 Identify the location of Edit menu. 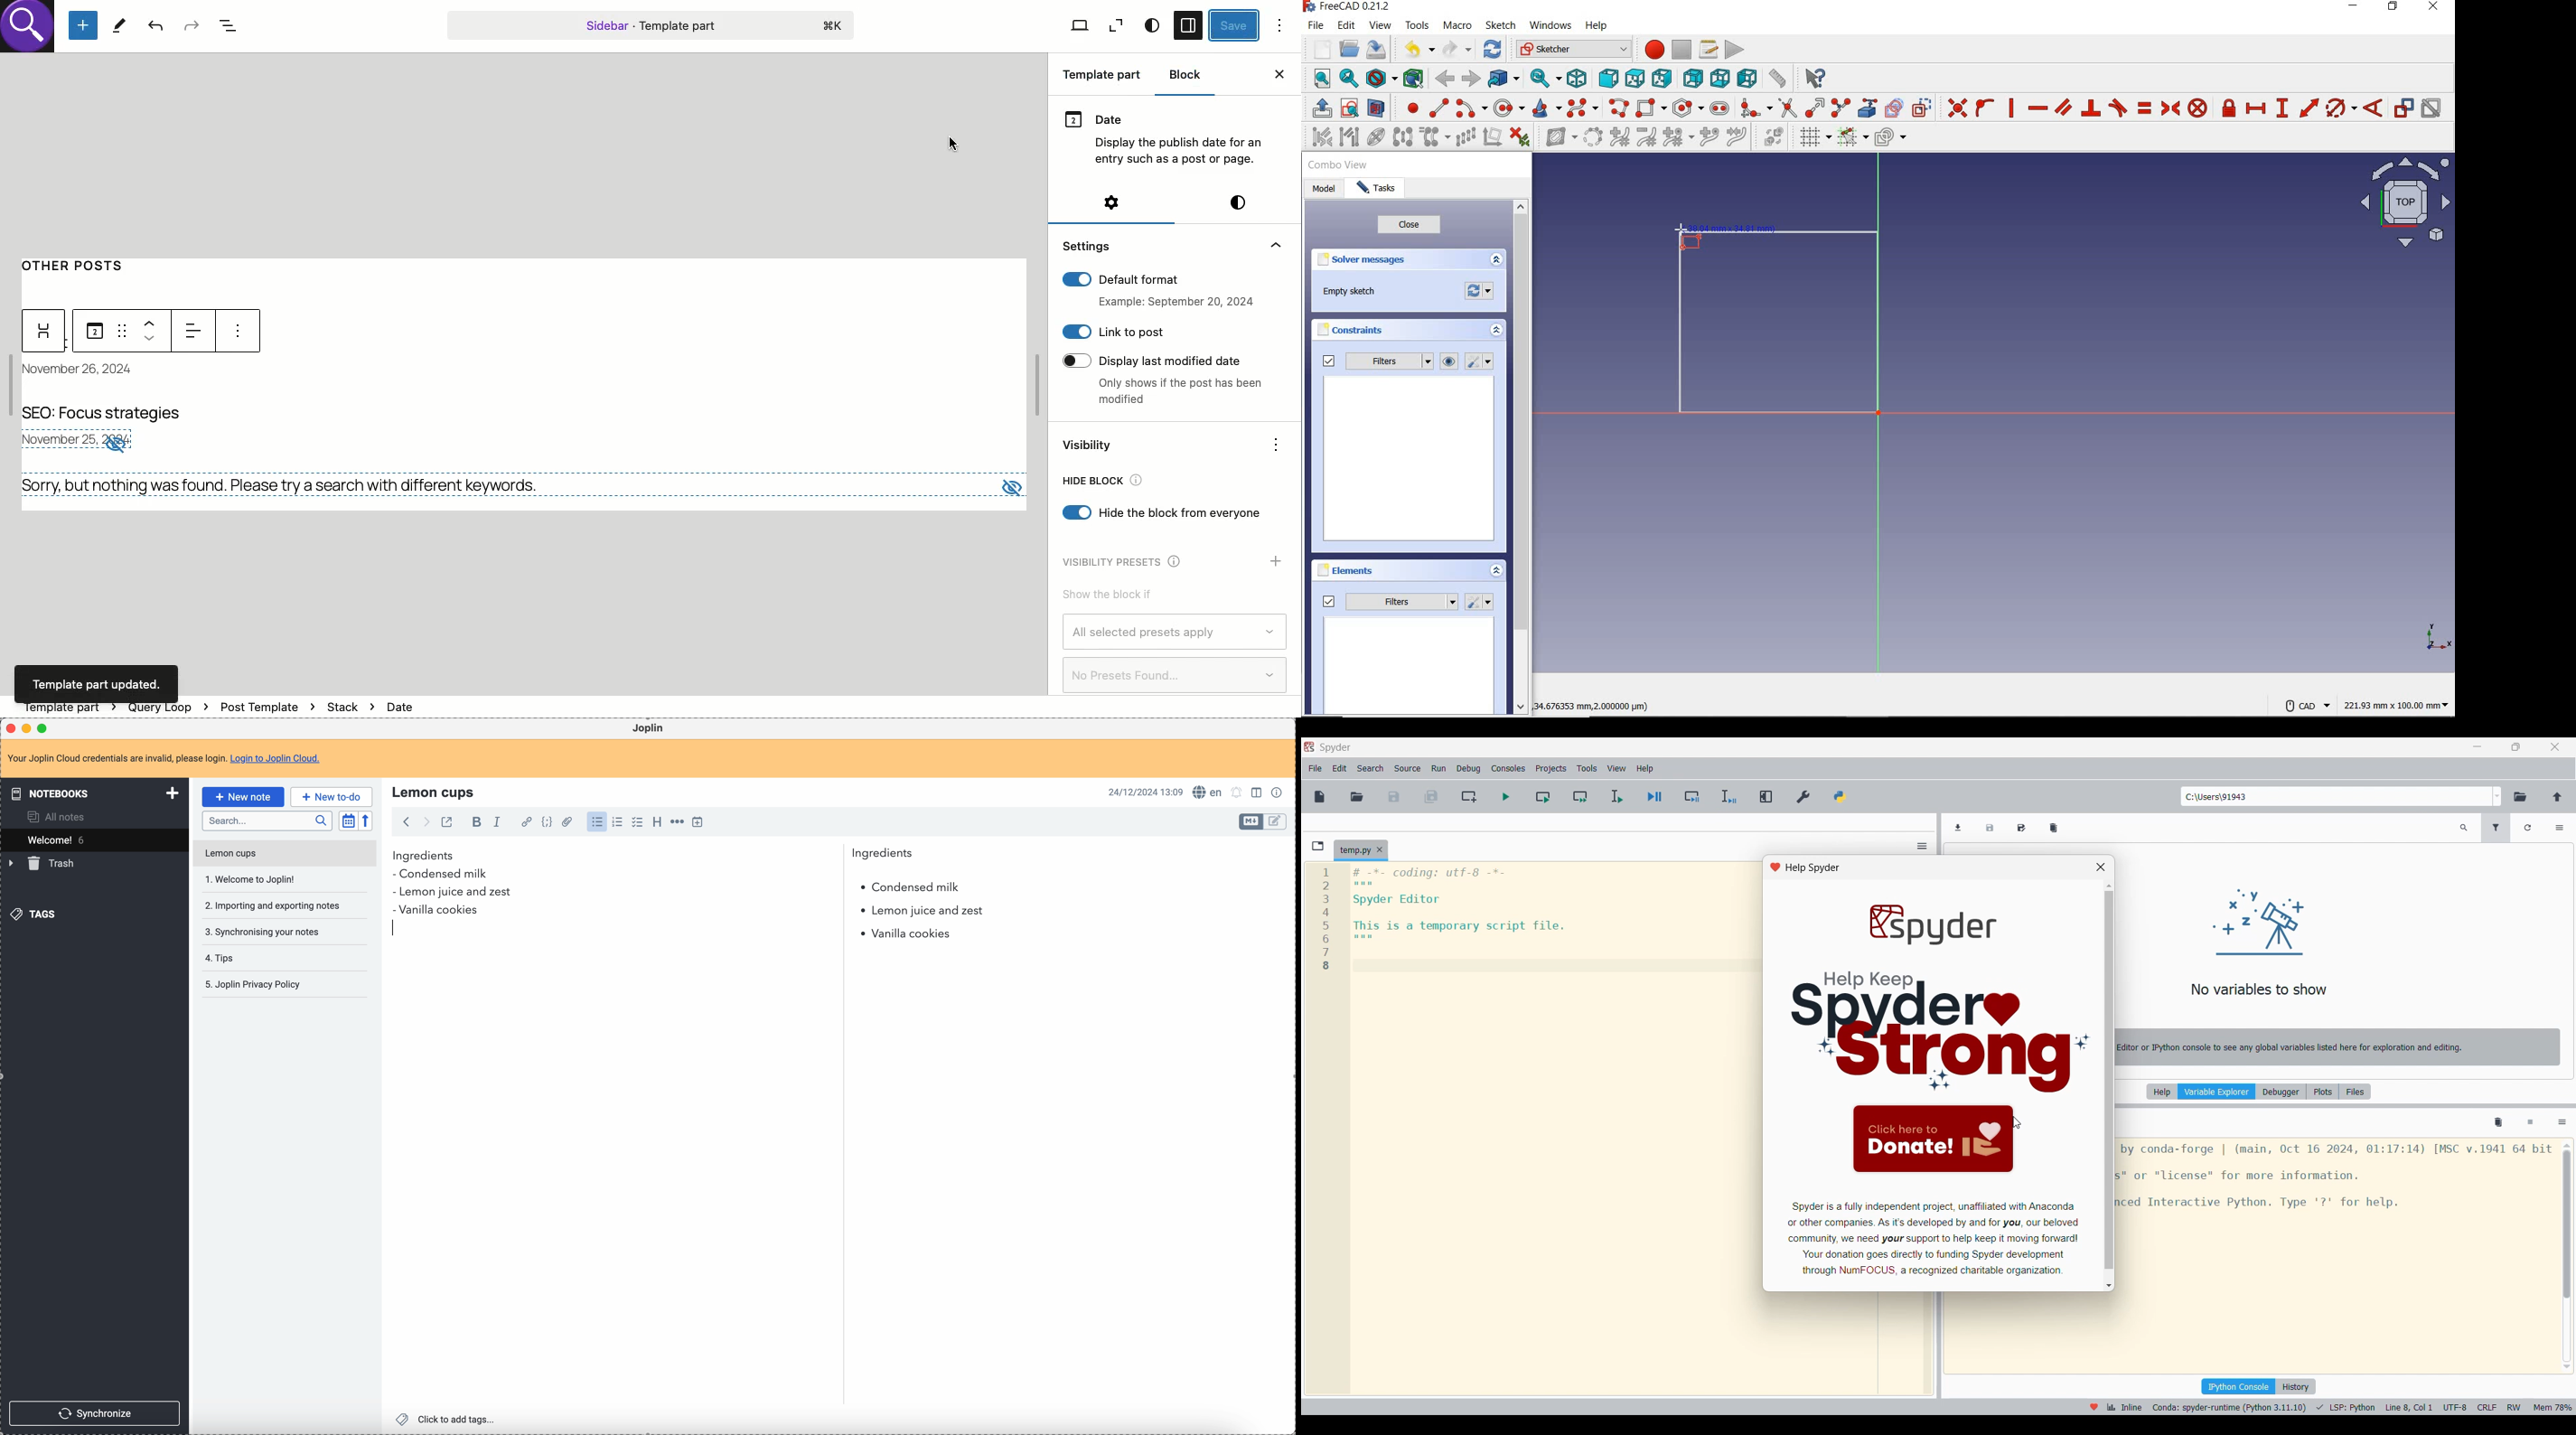
(1340, 768).